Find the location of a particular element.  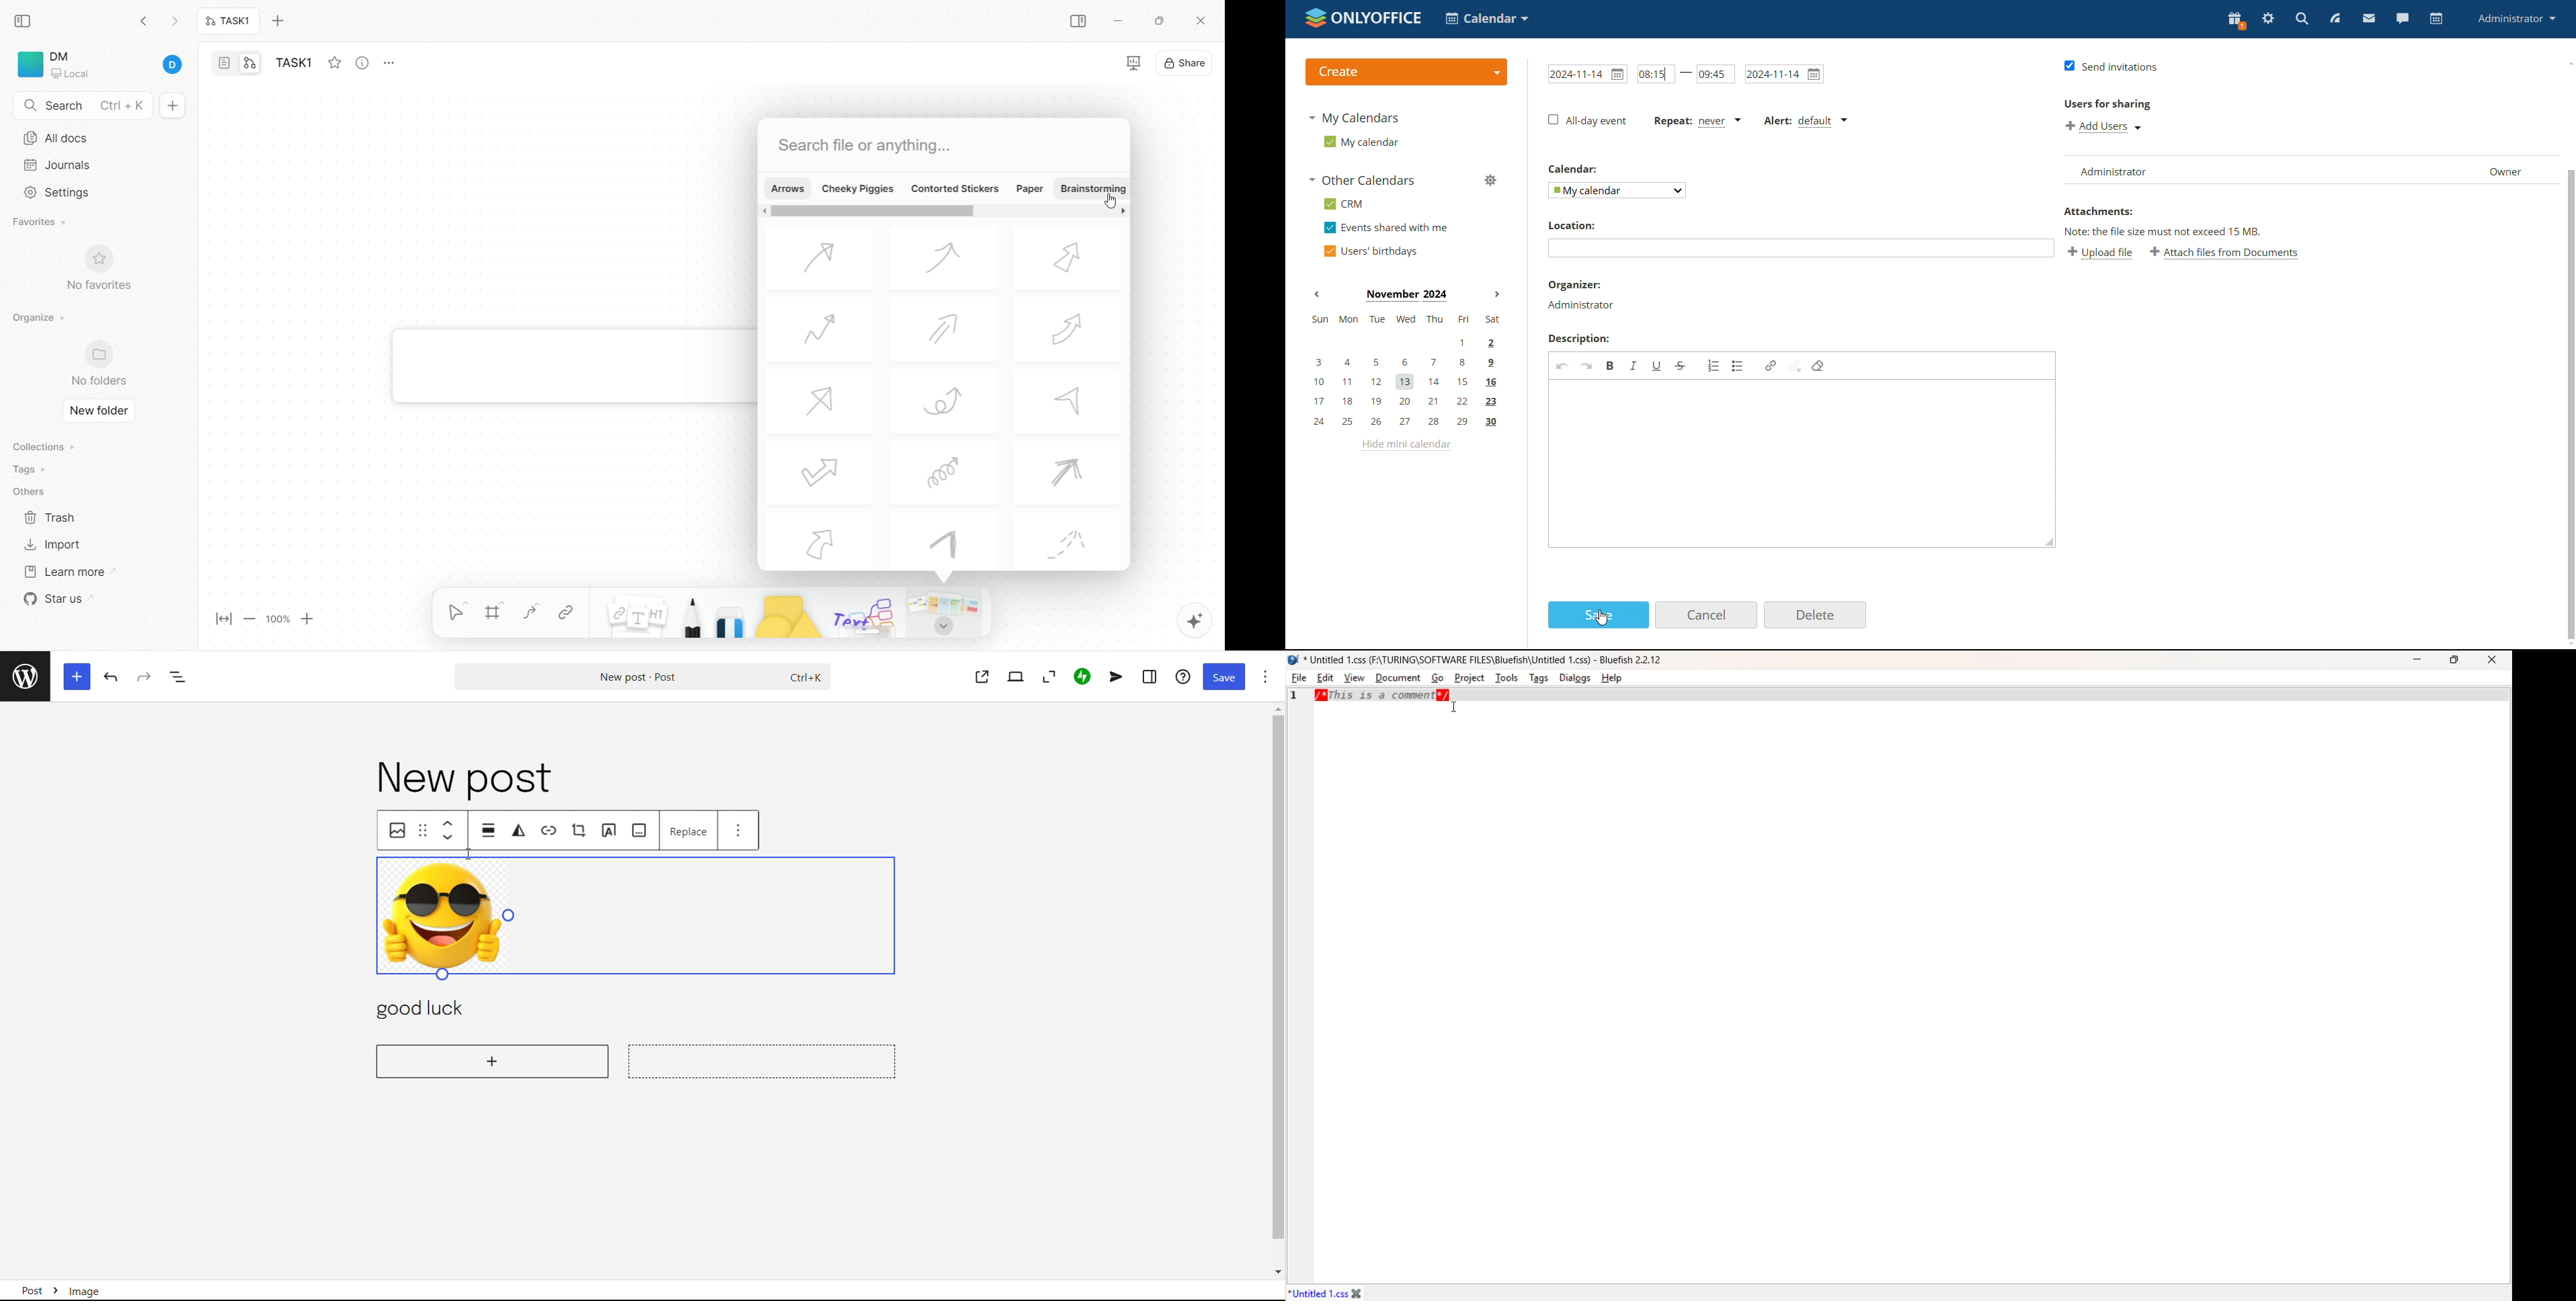

link is located at coordinates (566, 612).